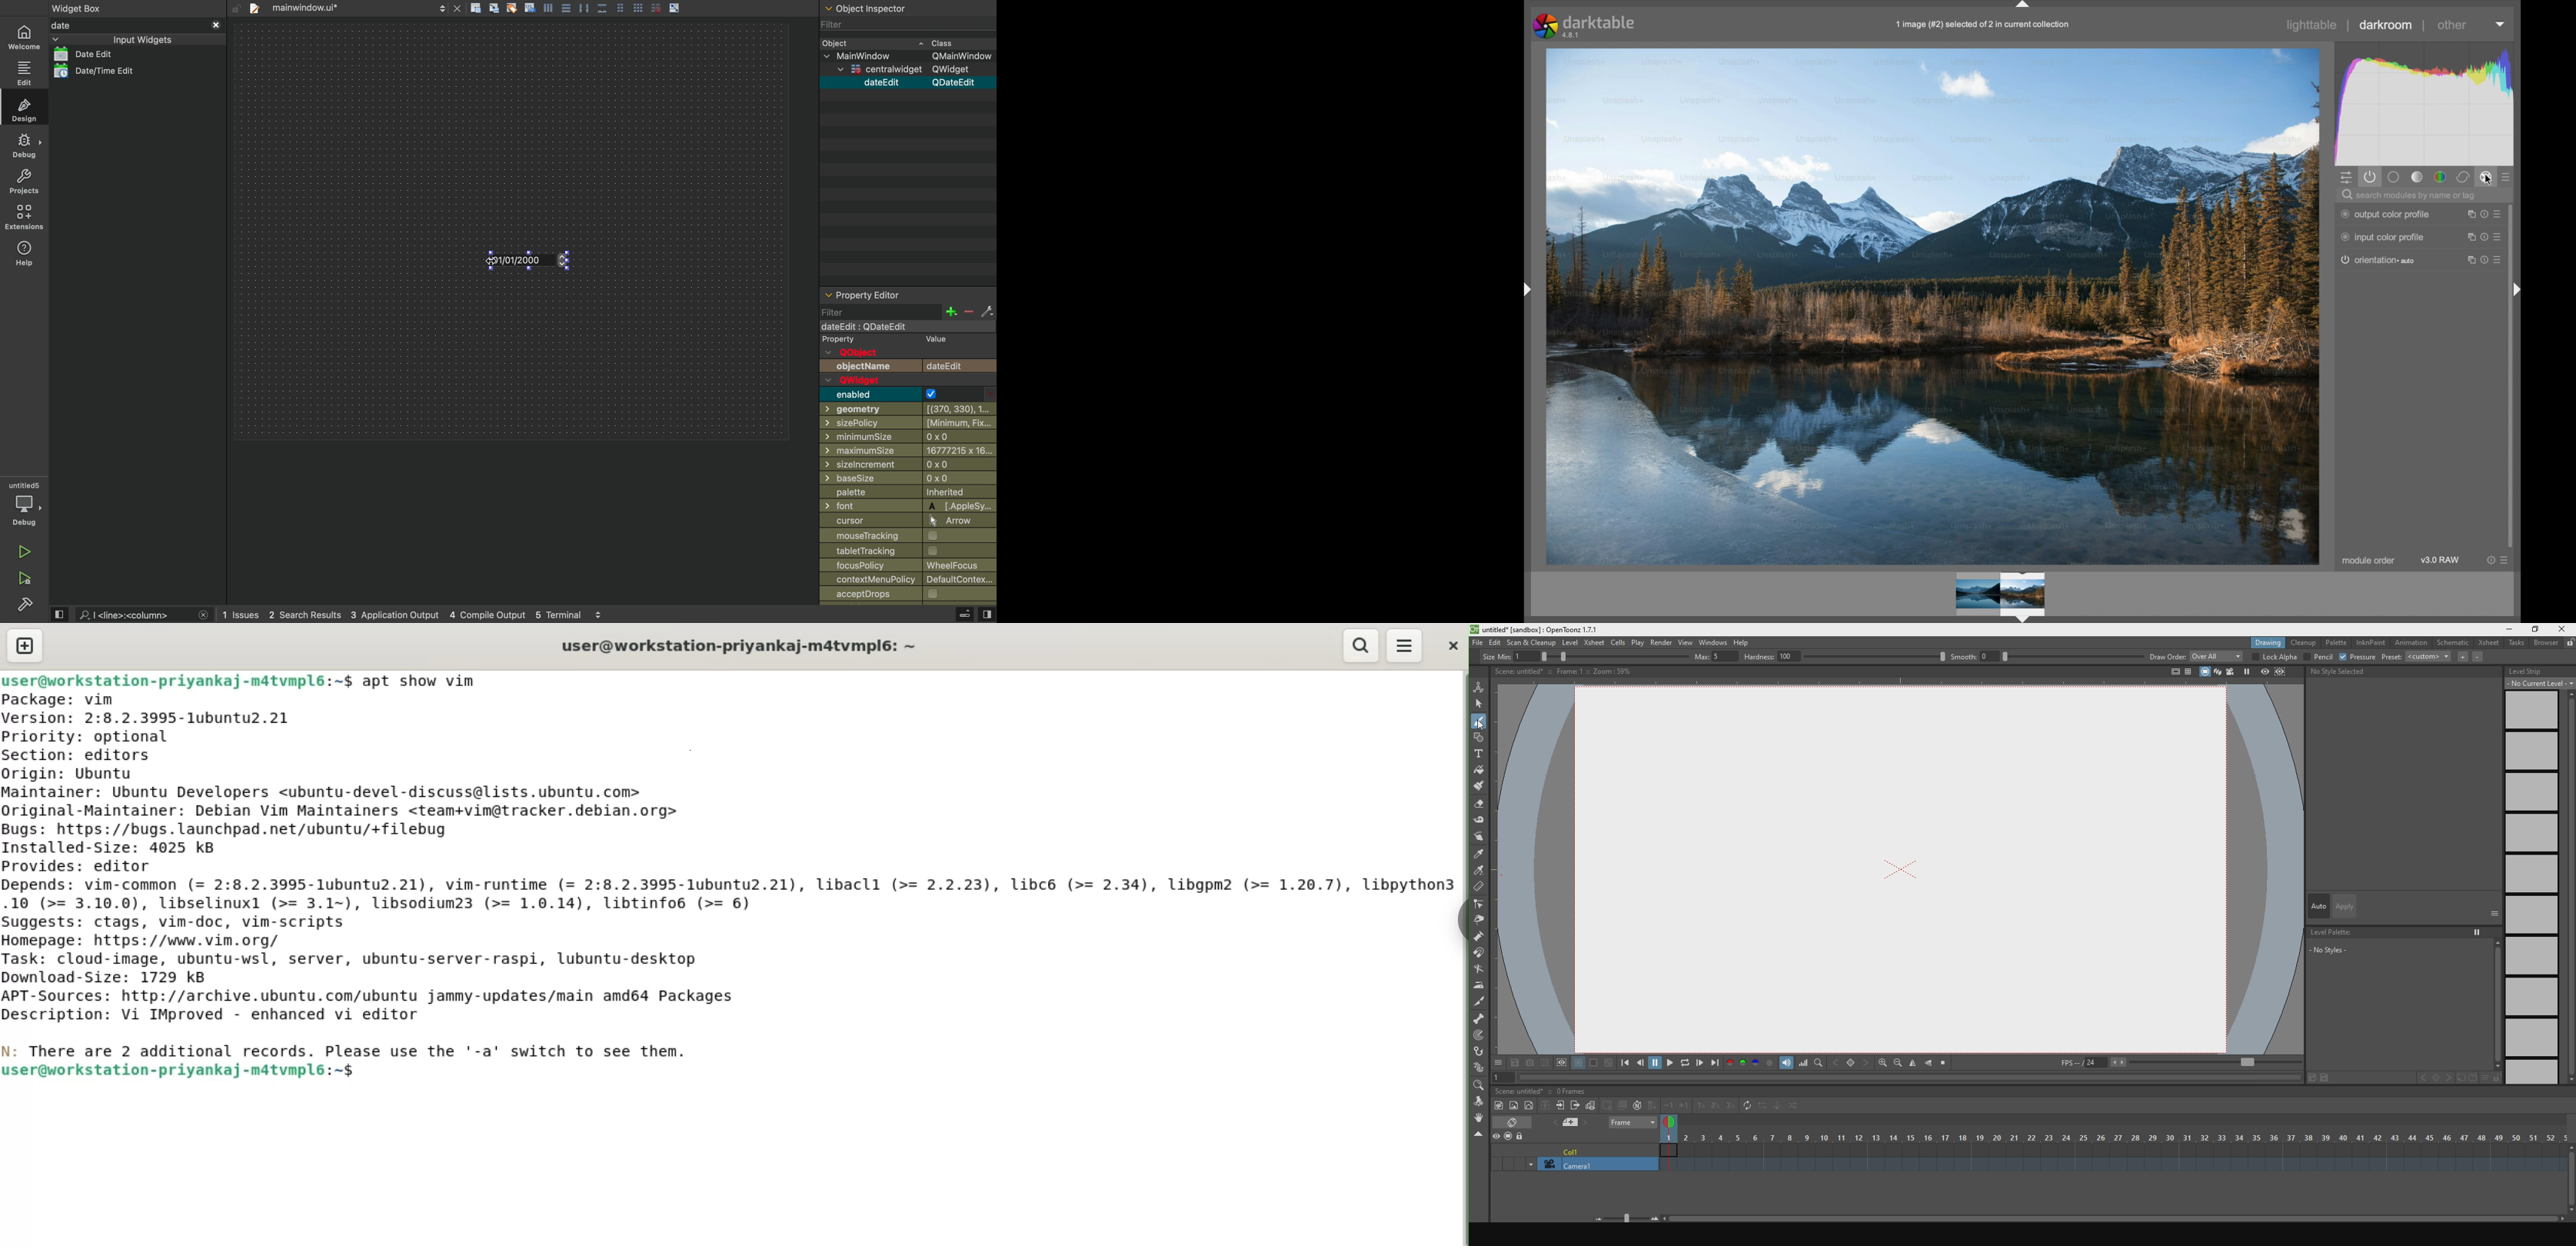 The height and width of the screenshot is (1260, 2576). What do you see at coordinates (102, 54) in the screenshot?
I see `date list` at bounding box center [102, 54].